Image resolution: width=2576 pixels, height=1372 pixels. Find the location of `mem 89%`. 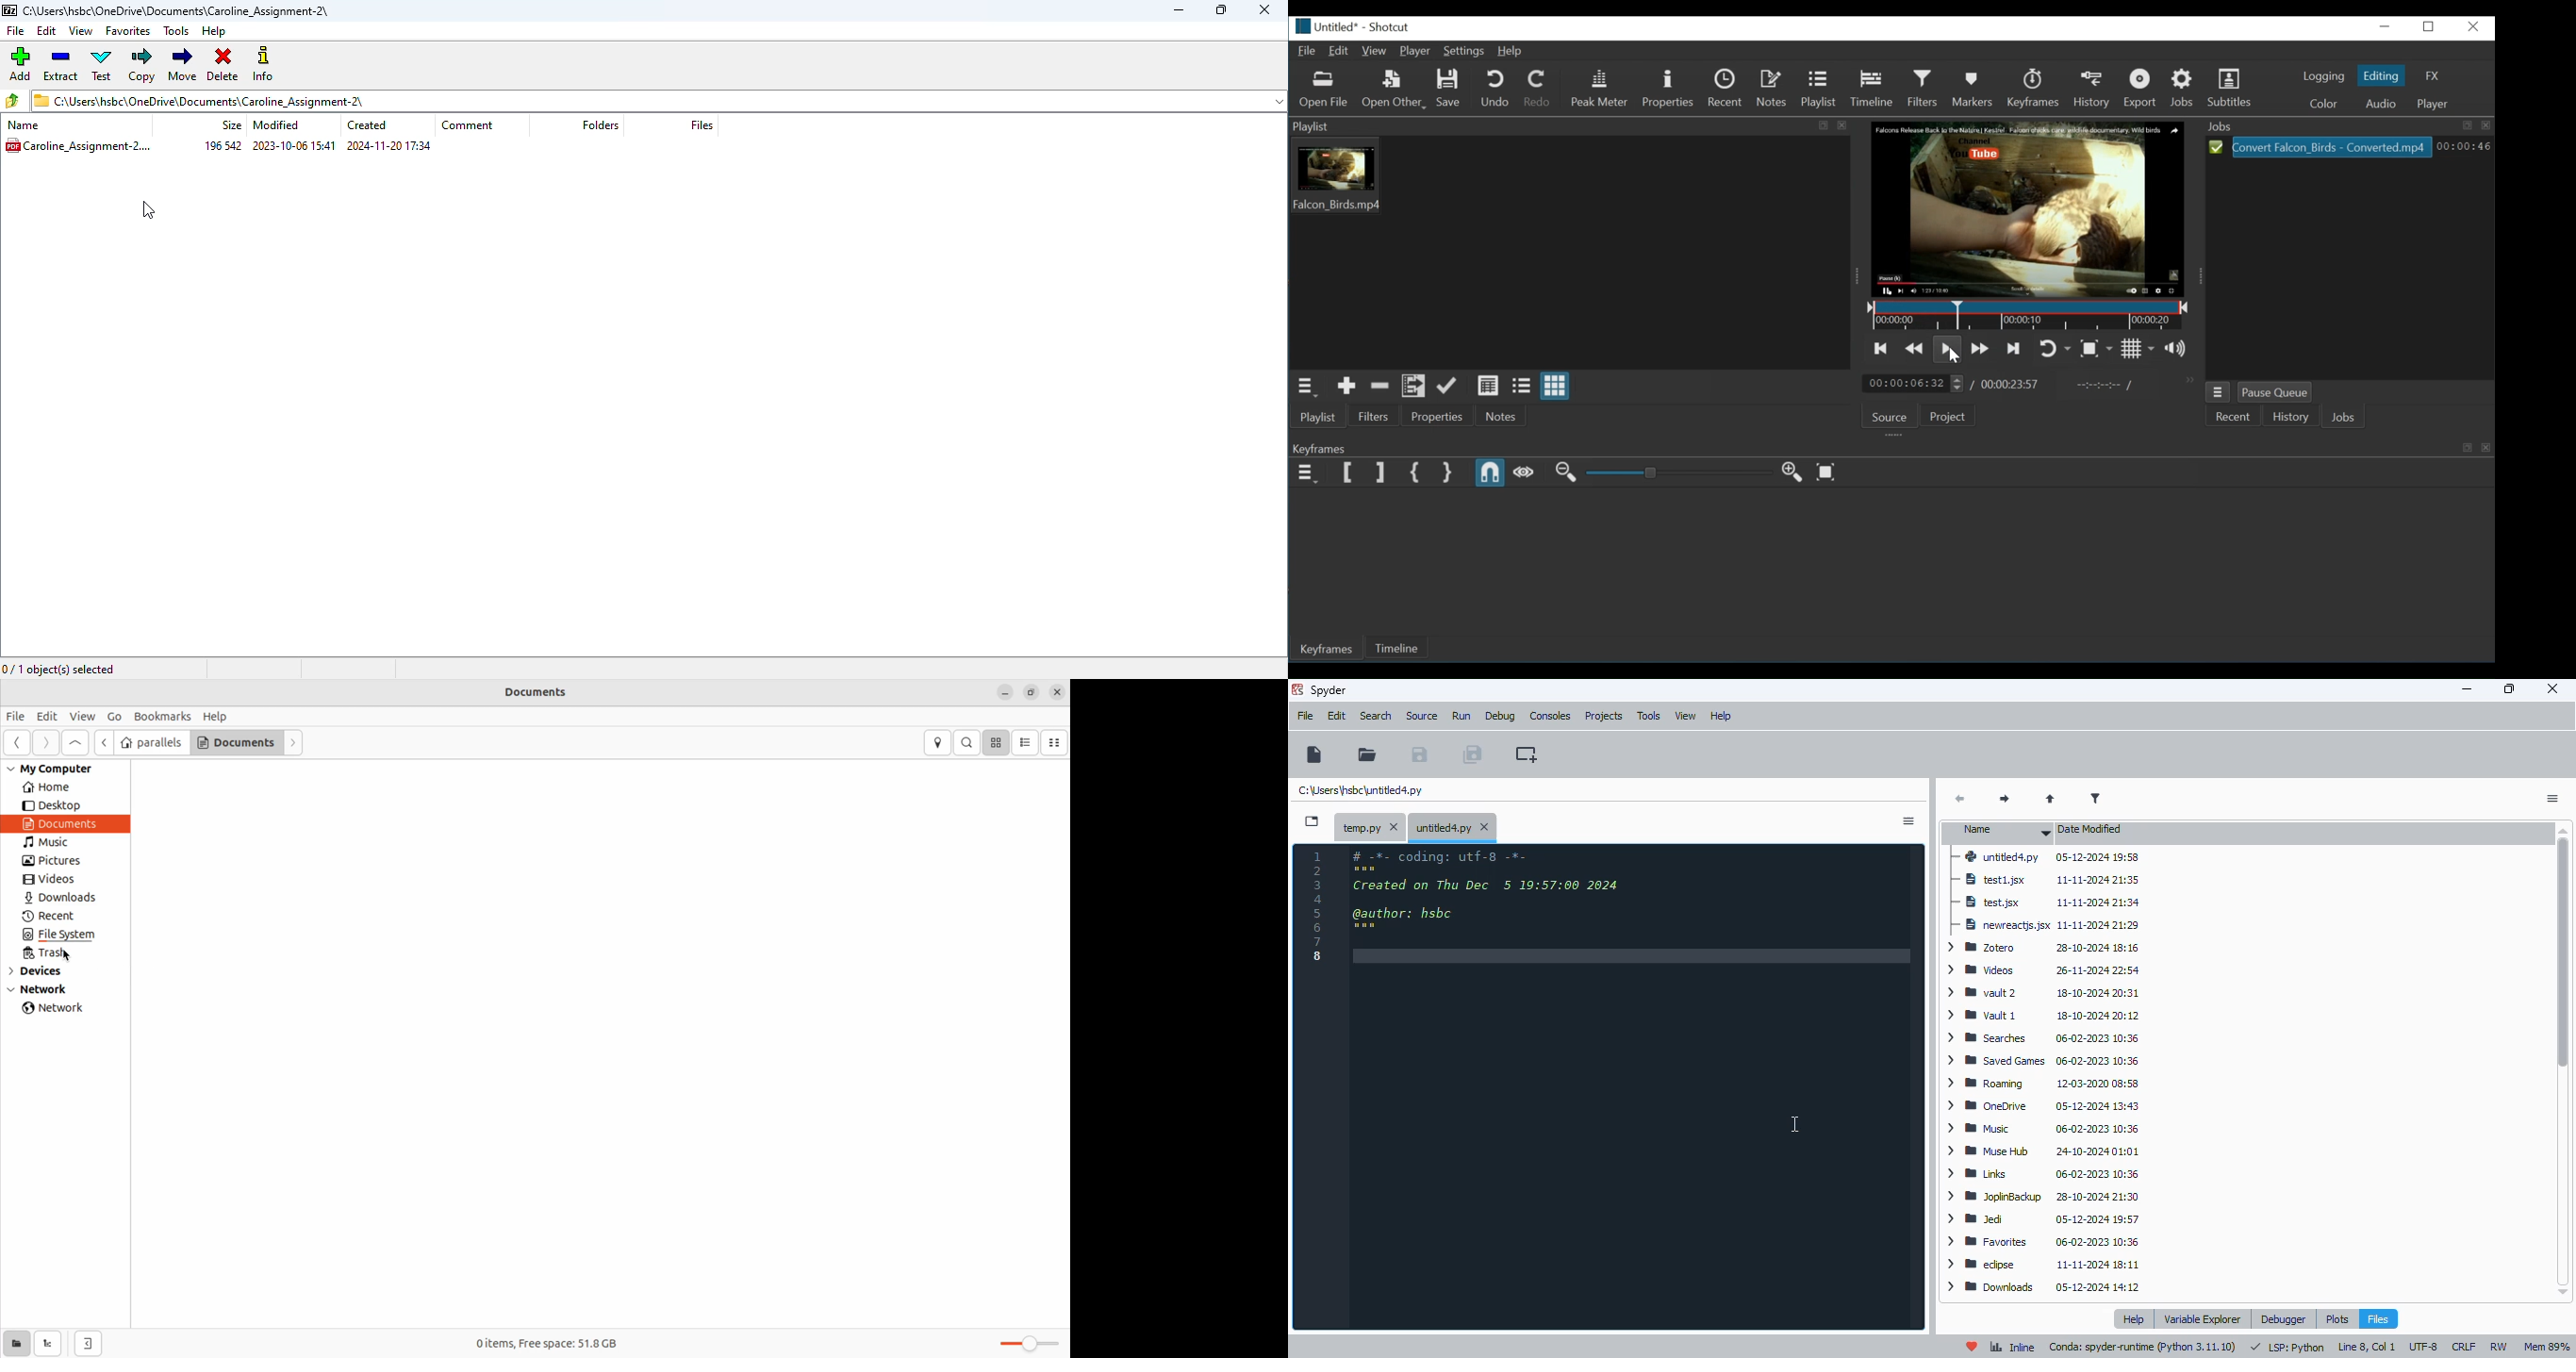

mem 89% is located at coordinates (2547, 1347).